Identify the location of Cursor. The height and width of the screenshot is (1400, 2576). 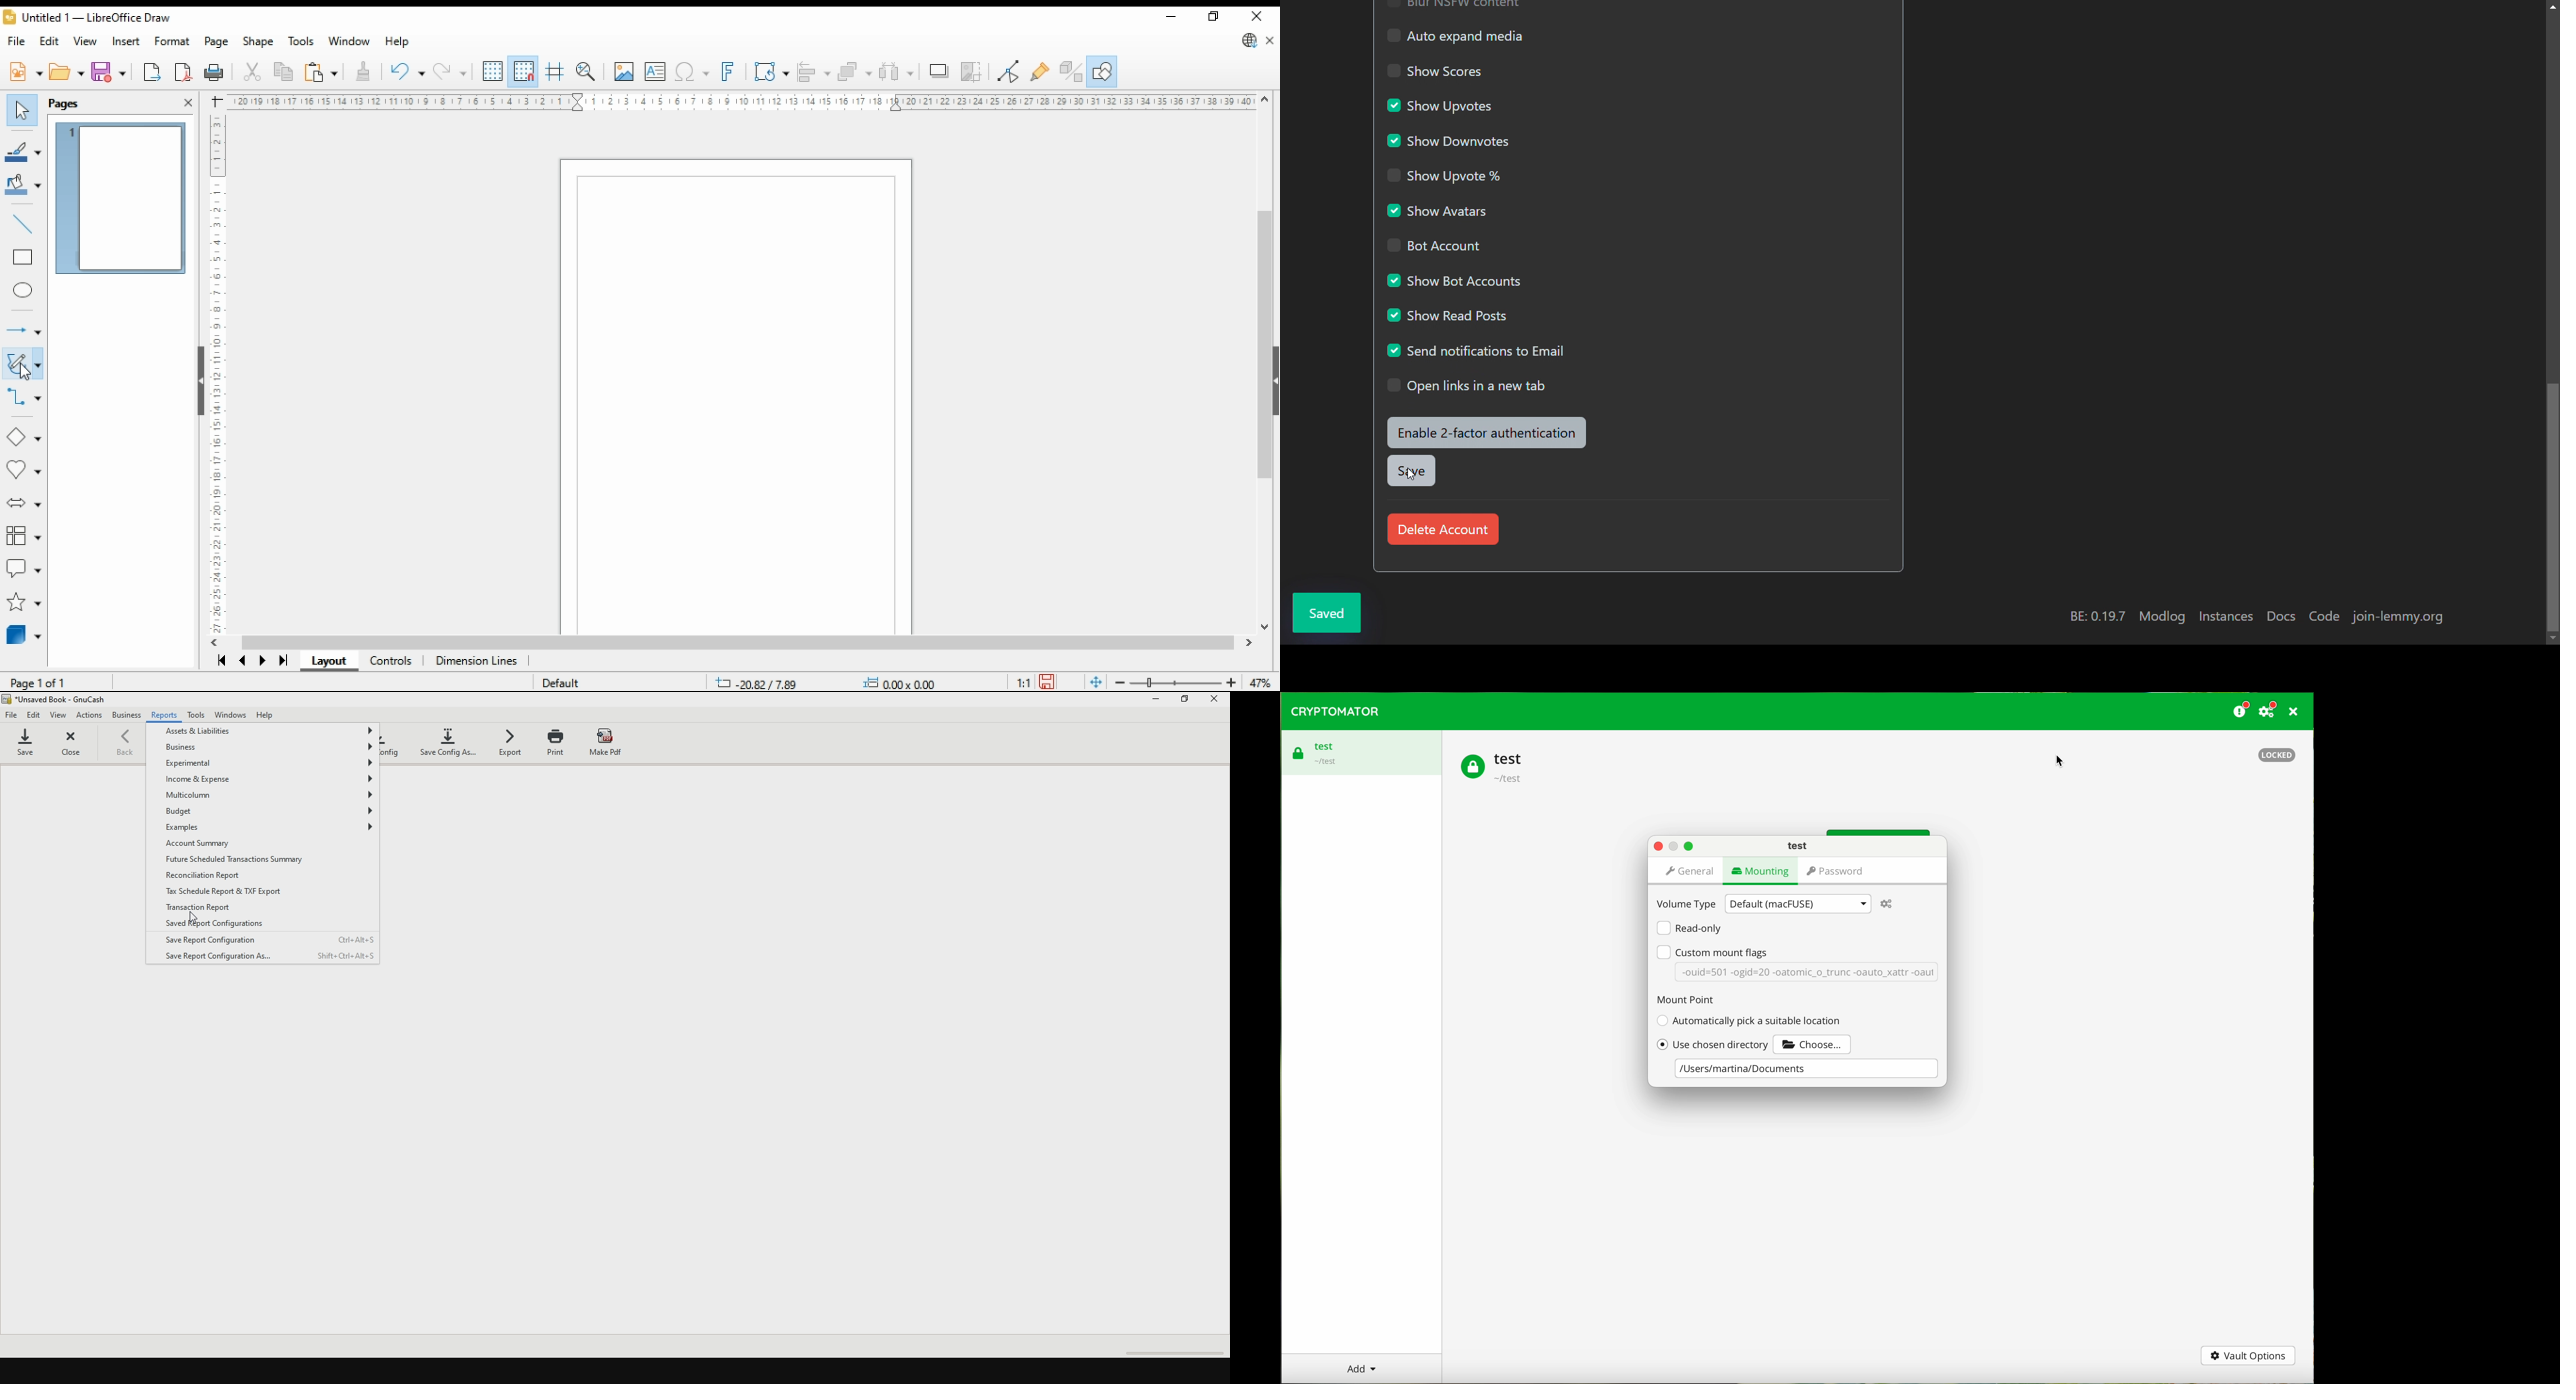
(1411, 475).